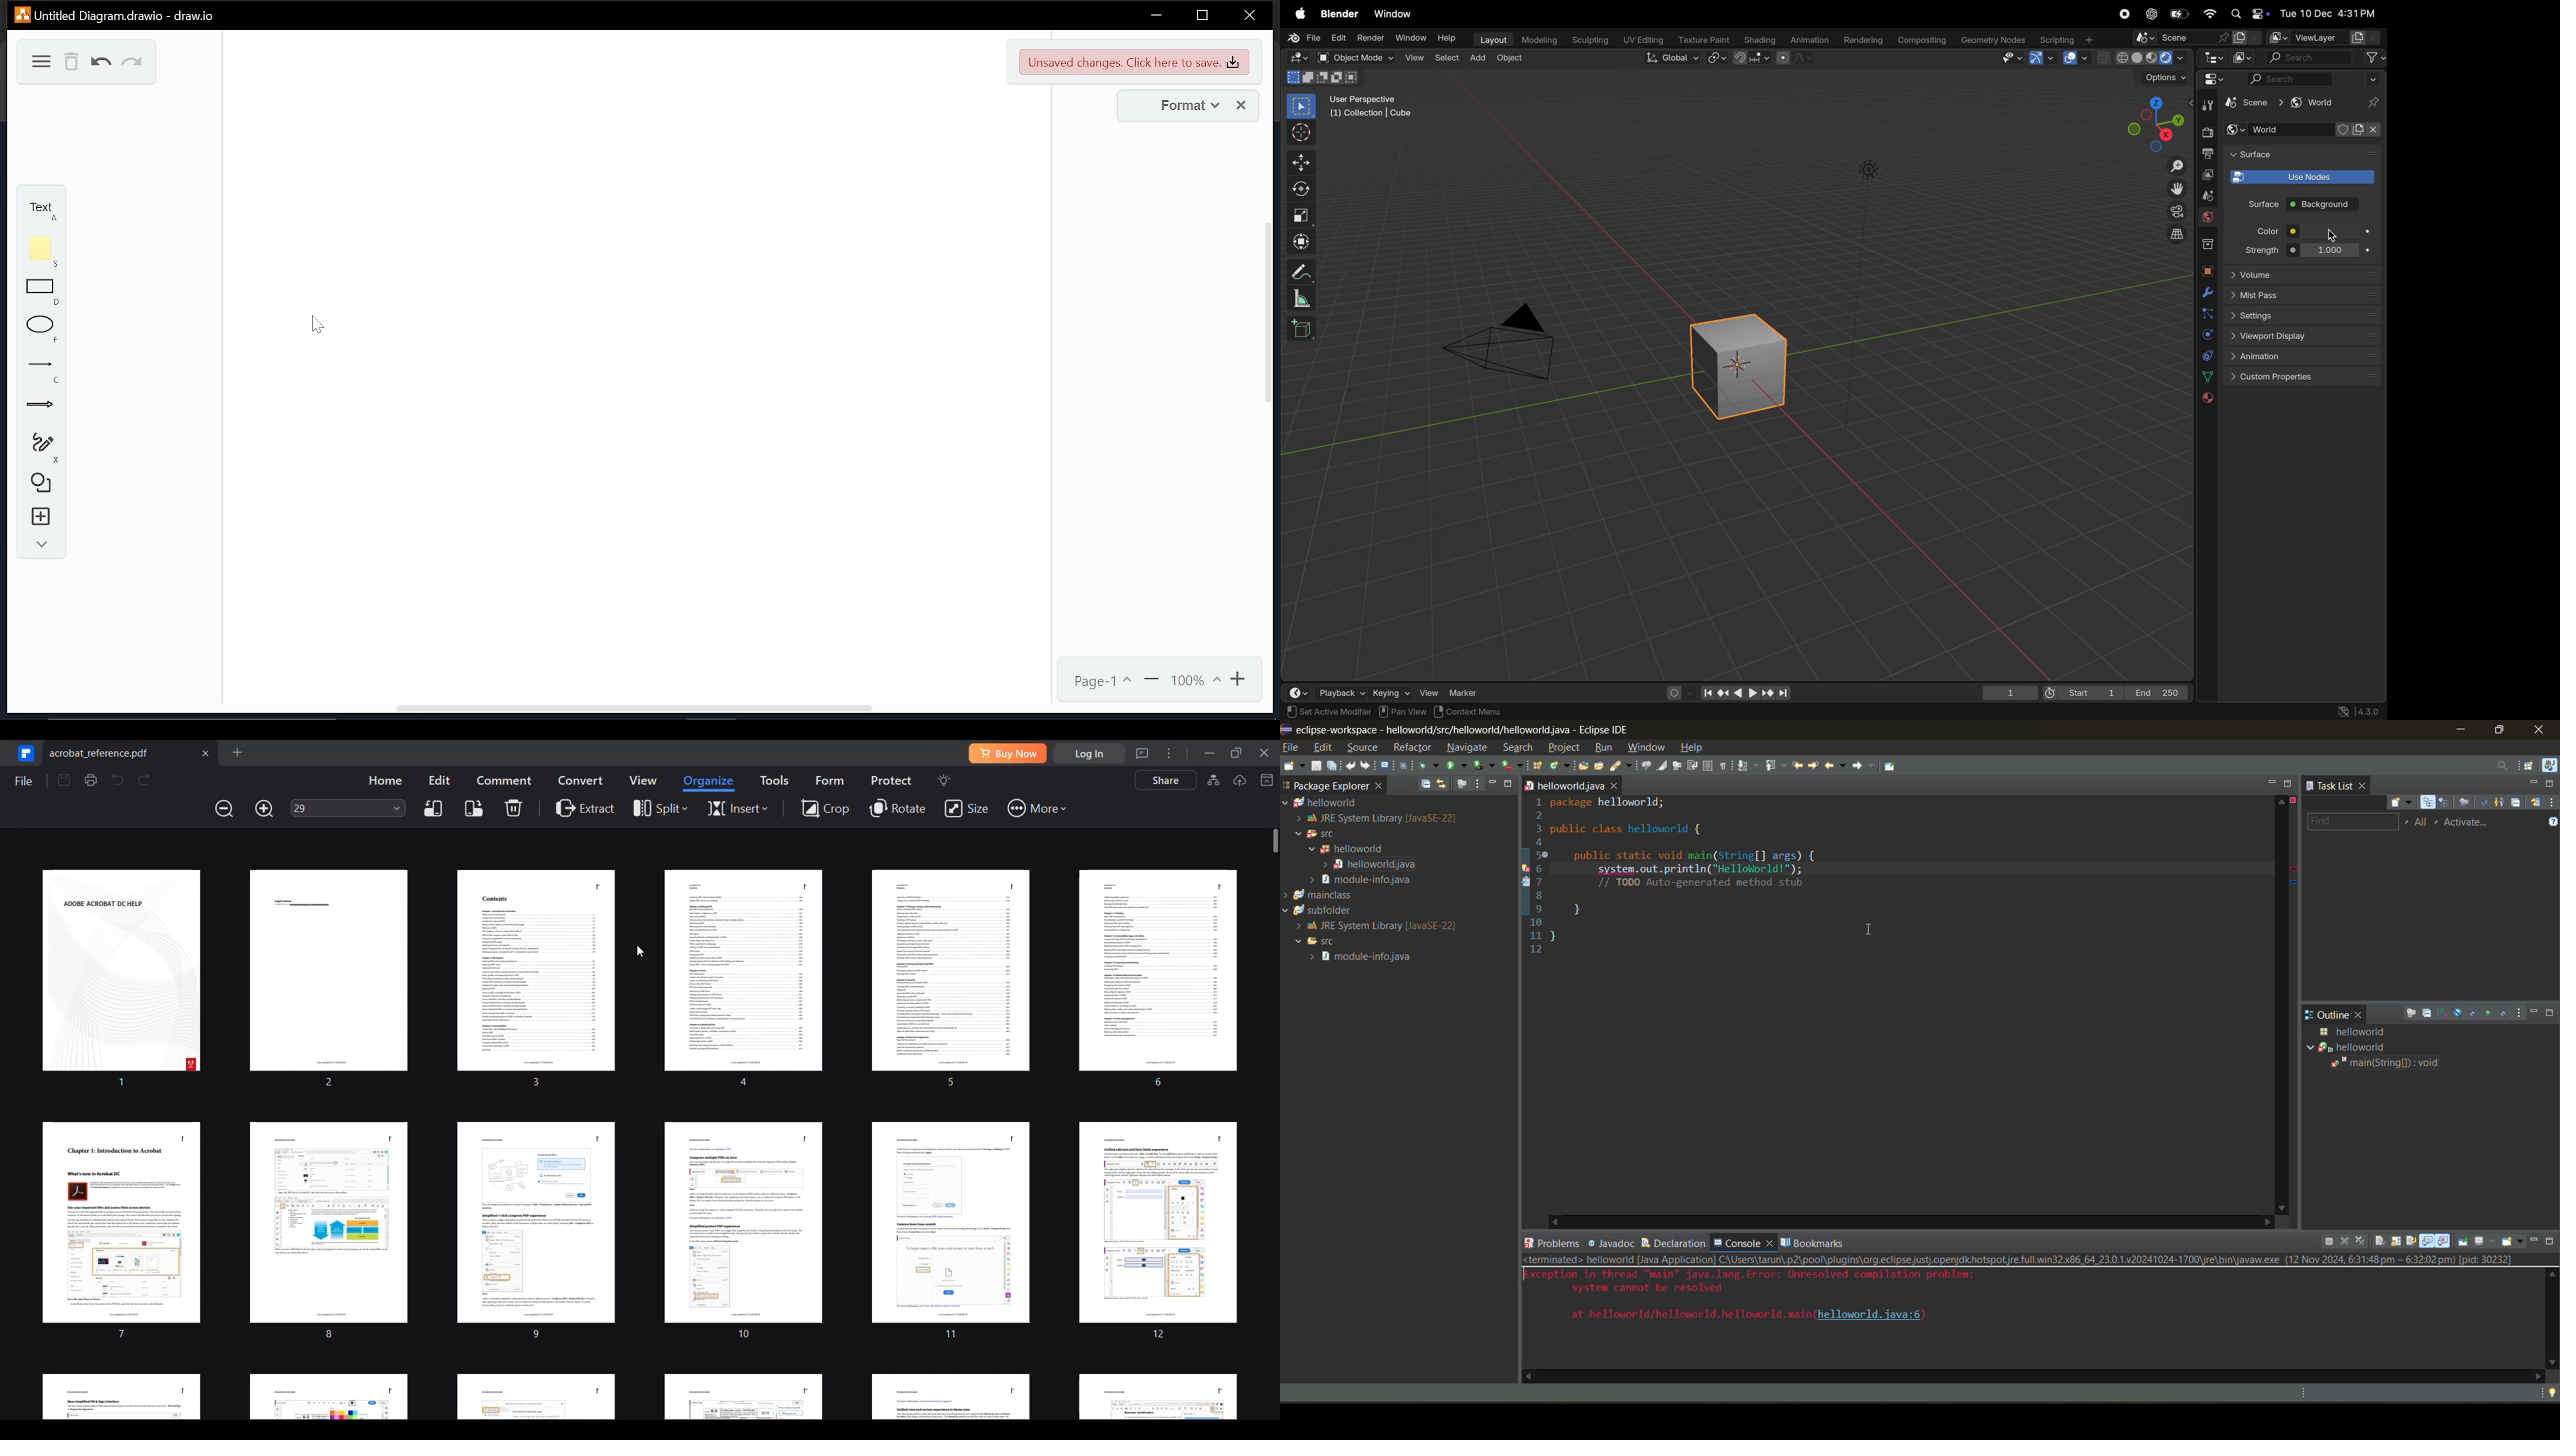 The width and height of the screenshot is (2576, 1456). Describe the element at coordinates (1242, 106) in the screenshot. I see `close` at that location.